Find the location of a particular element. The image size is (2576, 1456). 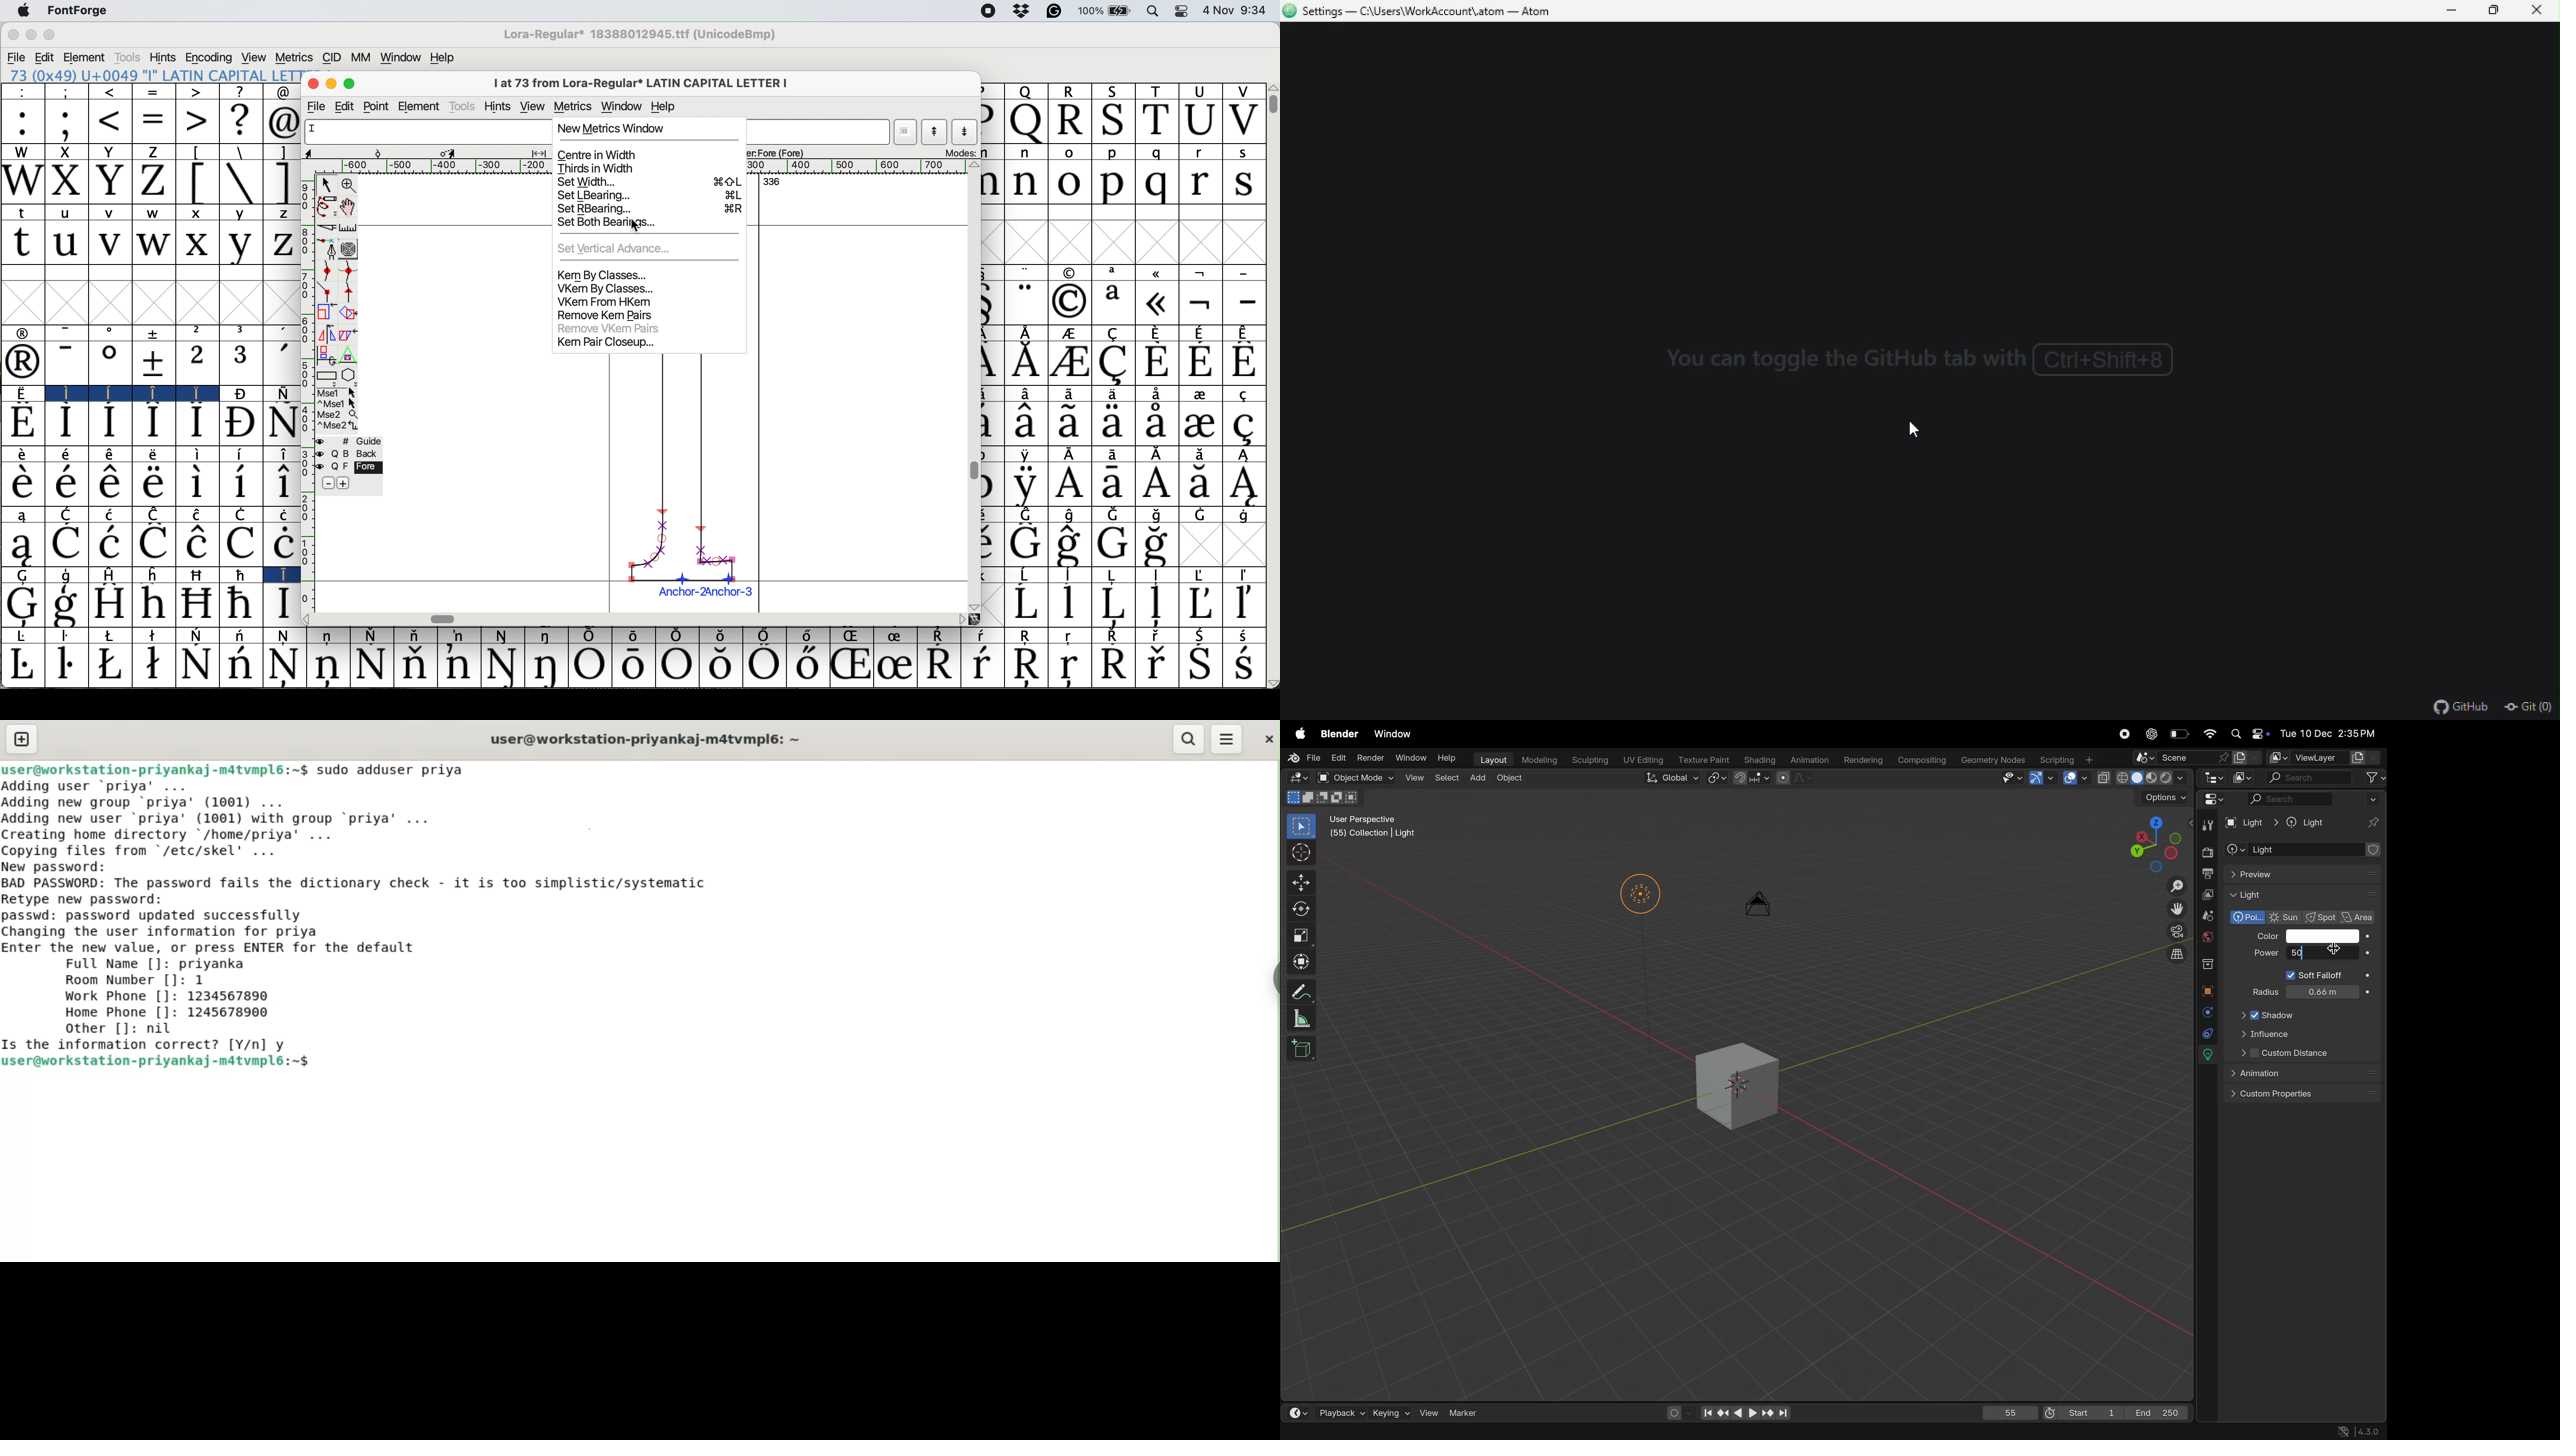

Color is located at coordinates (2265, 938).